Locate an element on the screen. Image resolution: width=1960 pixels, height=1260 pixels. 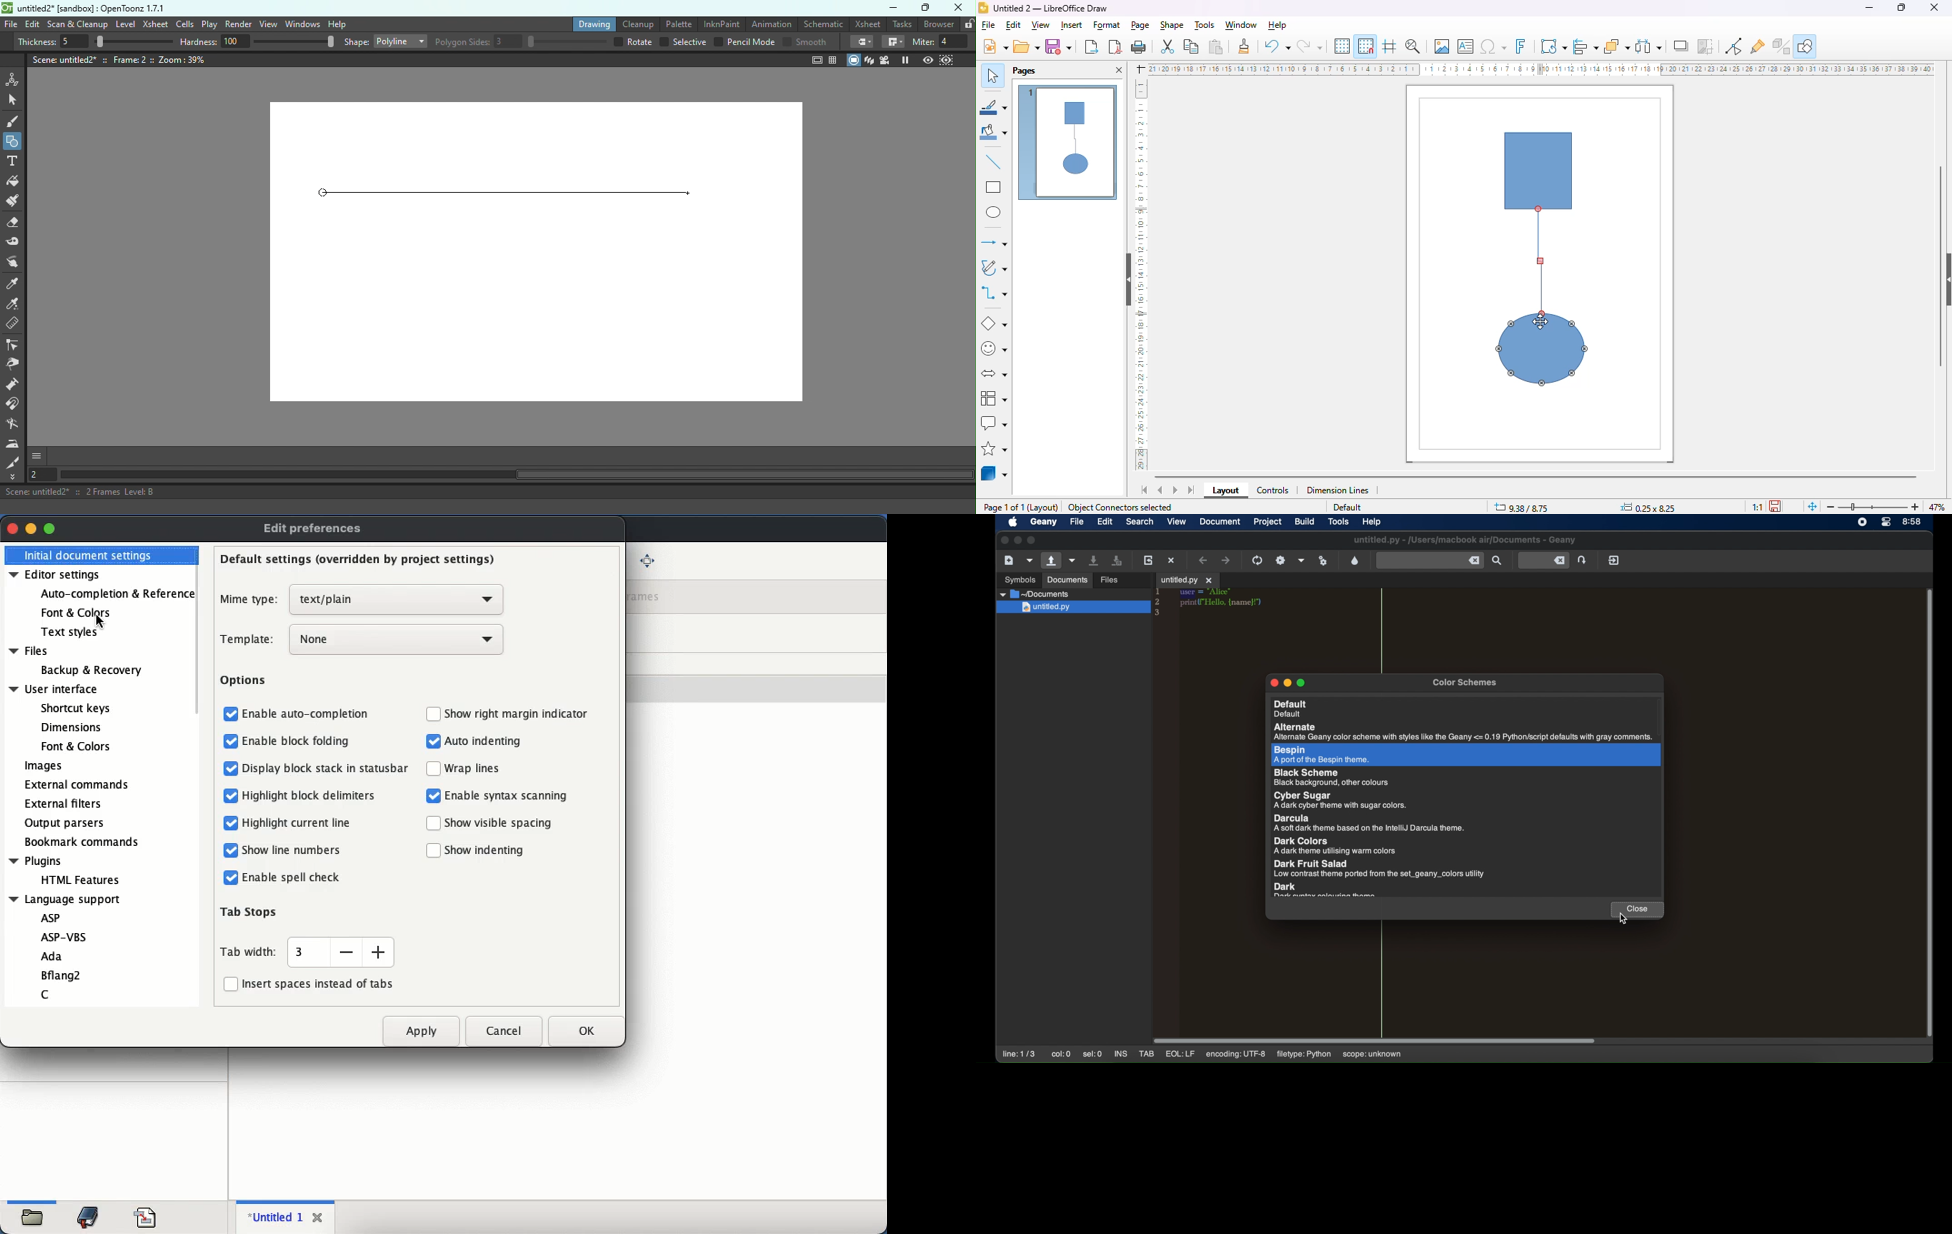
Shortcut keys is located at coordinates (75, 707).